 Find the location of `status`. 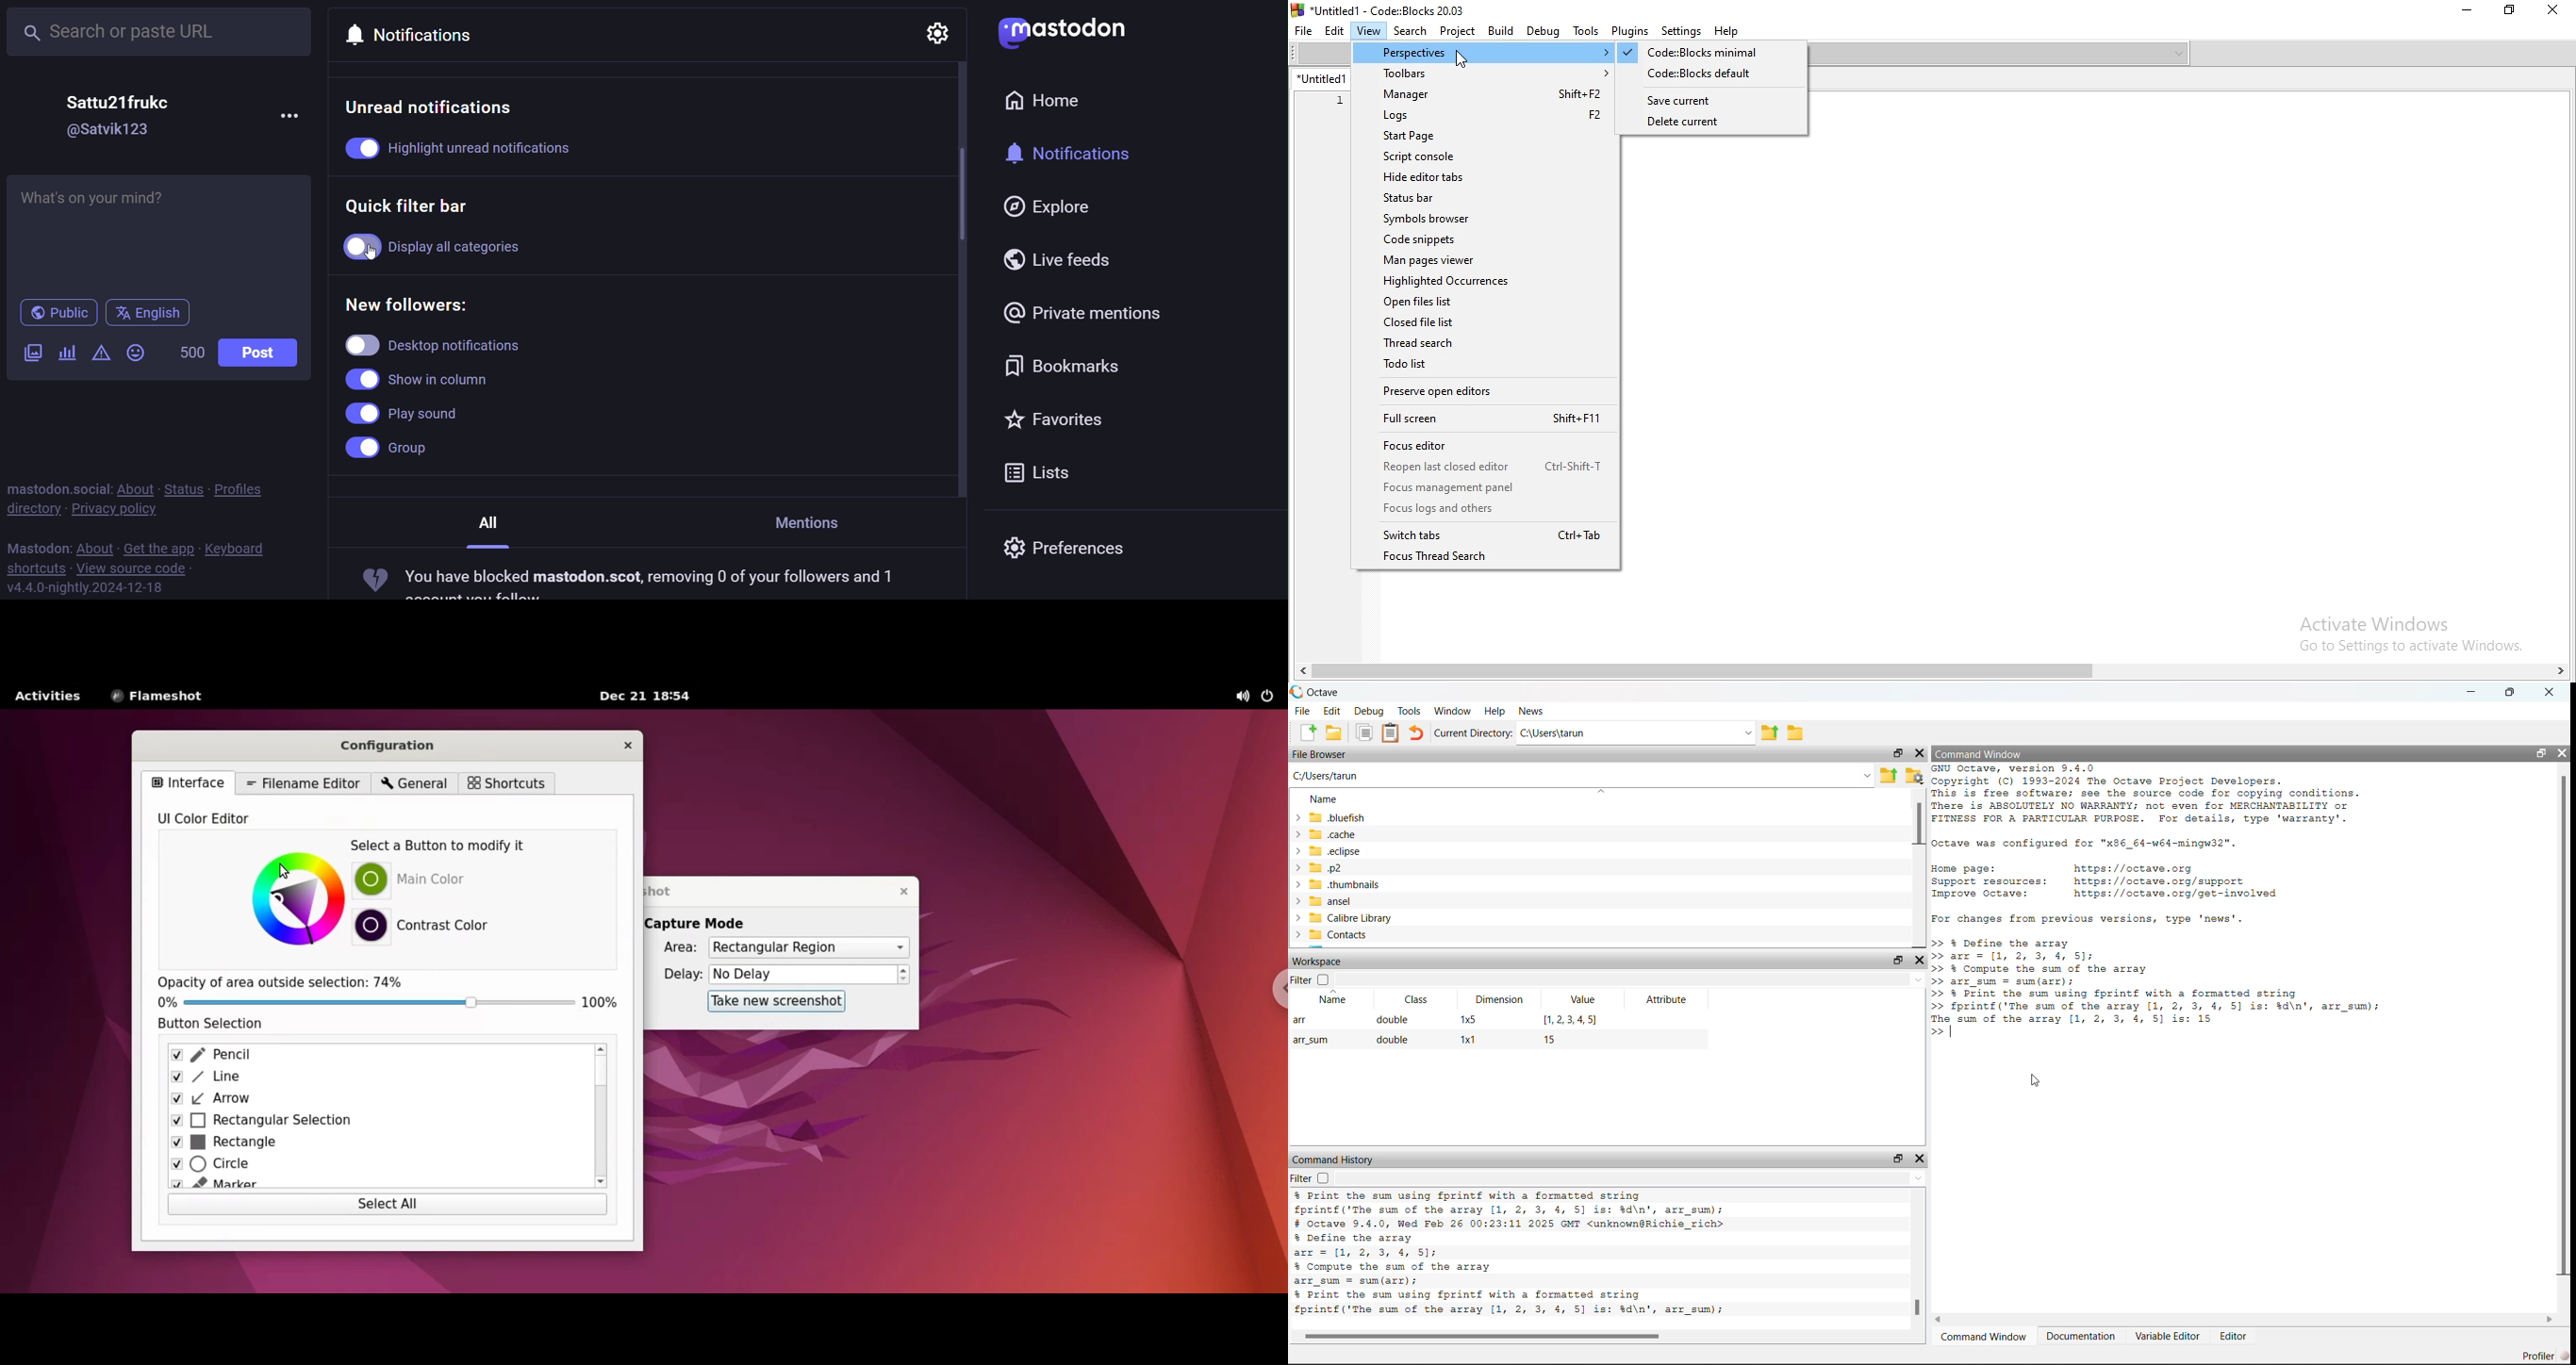

status is located at coordinates (181, 487).